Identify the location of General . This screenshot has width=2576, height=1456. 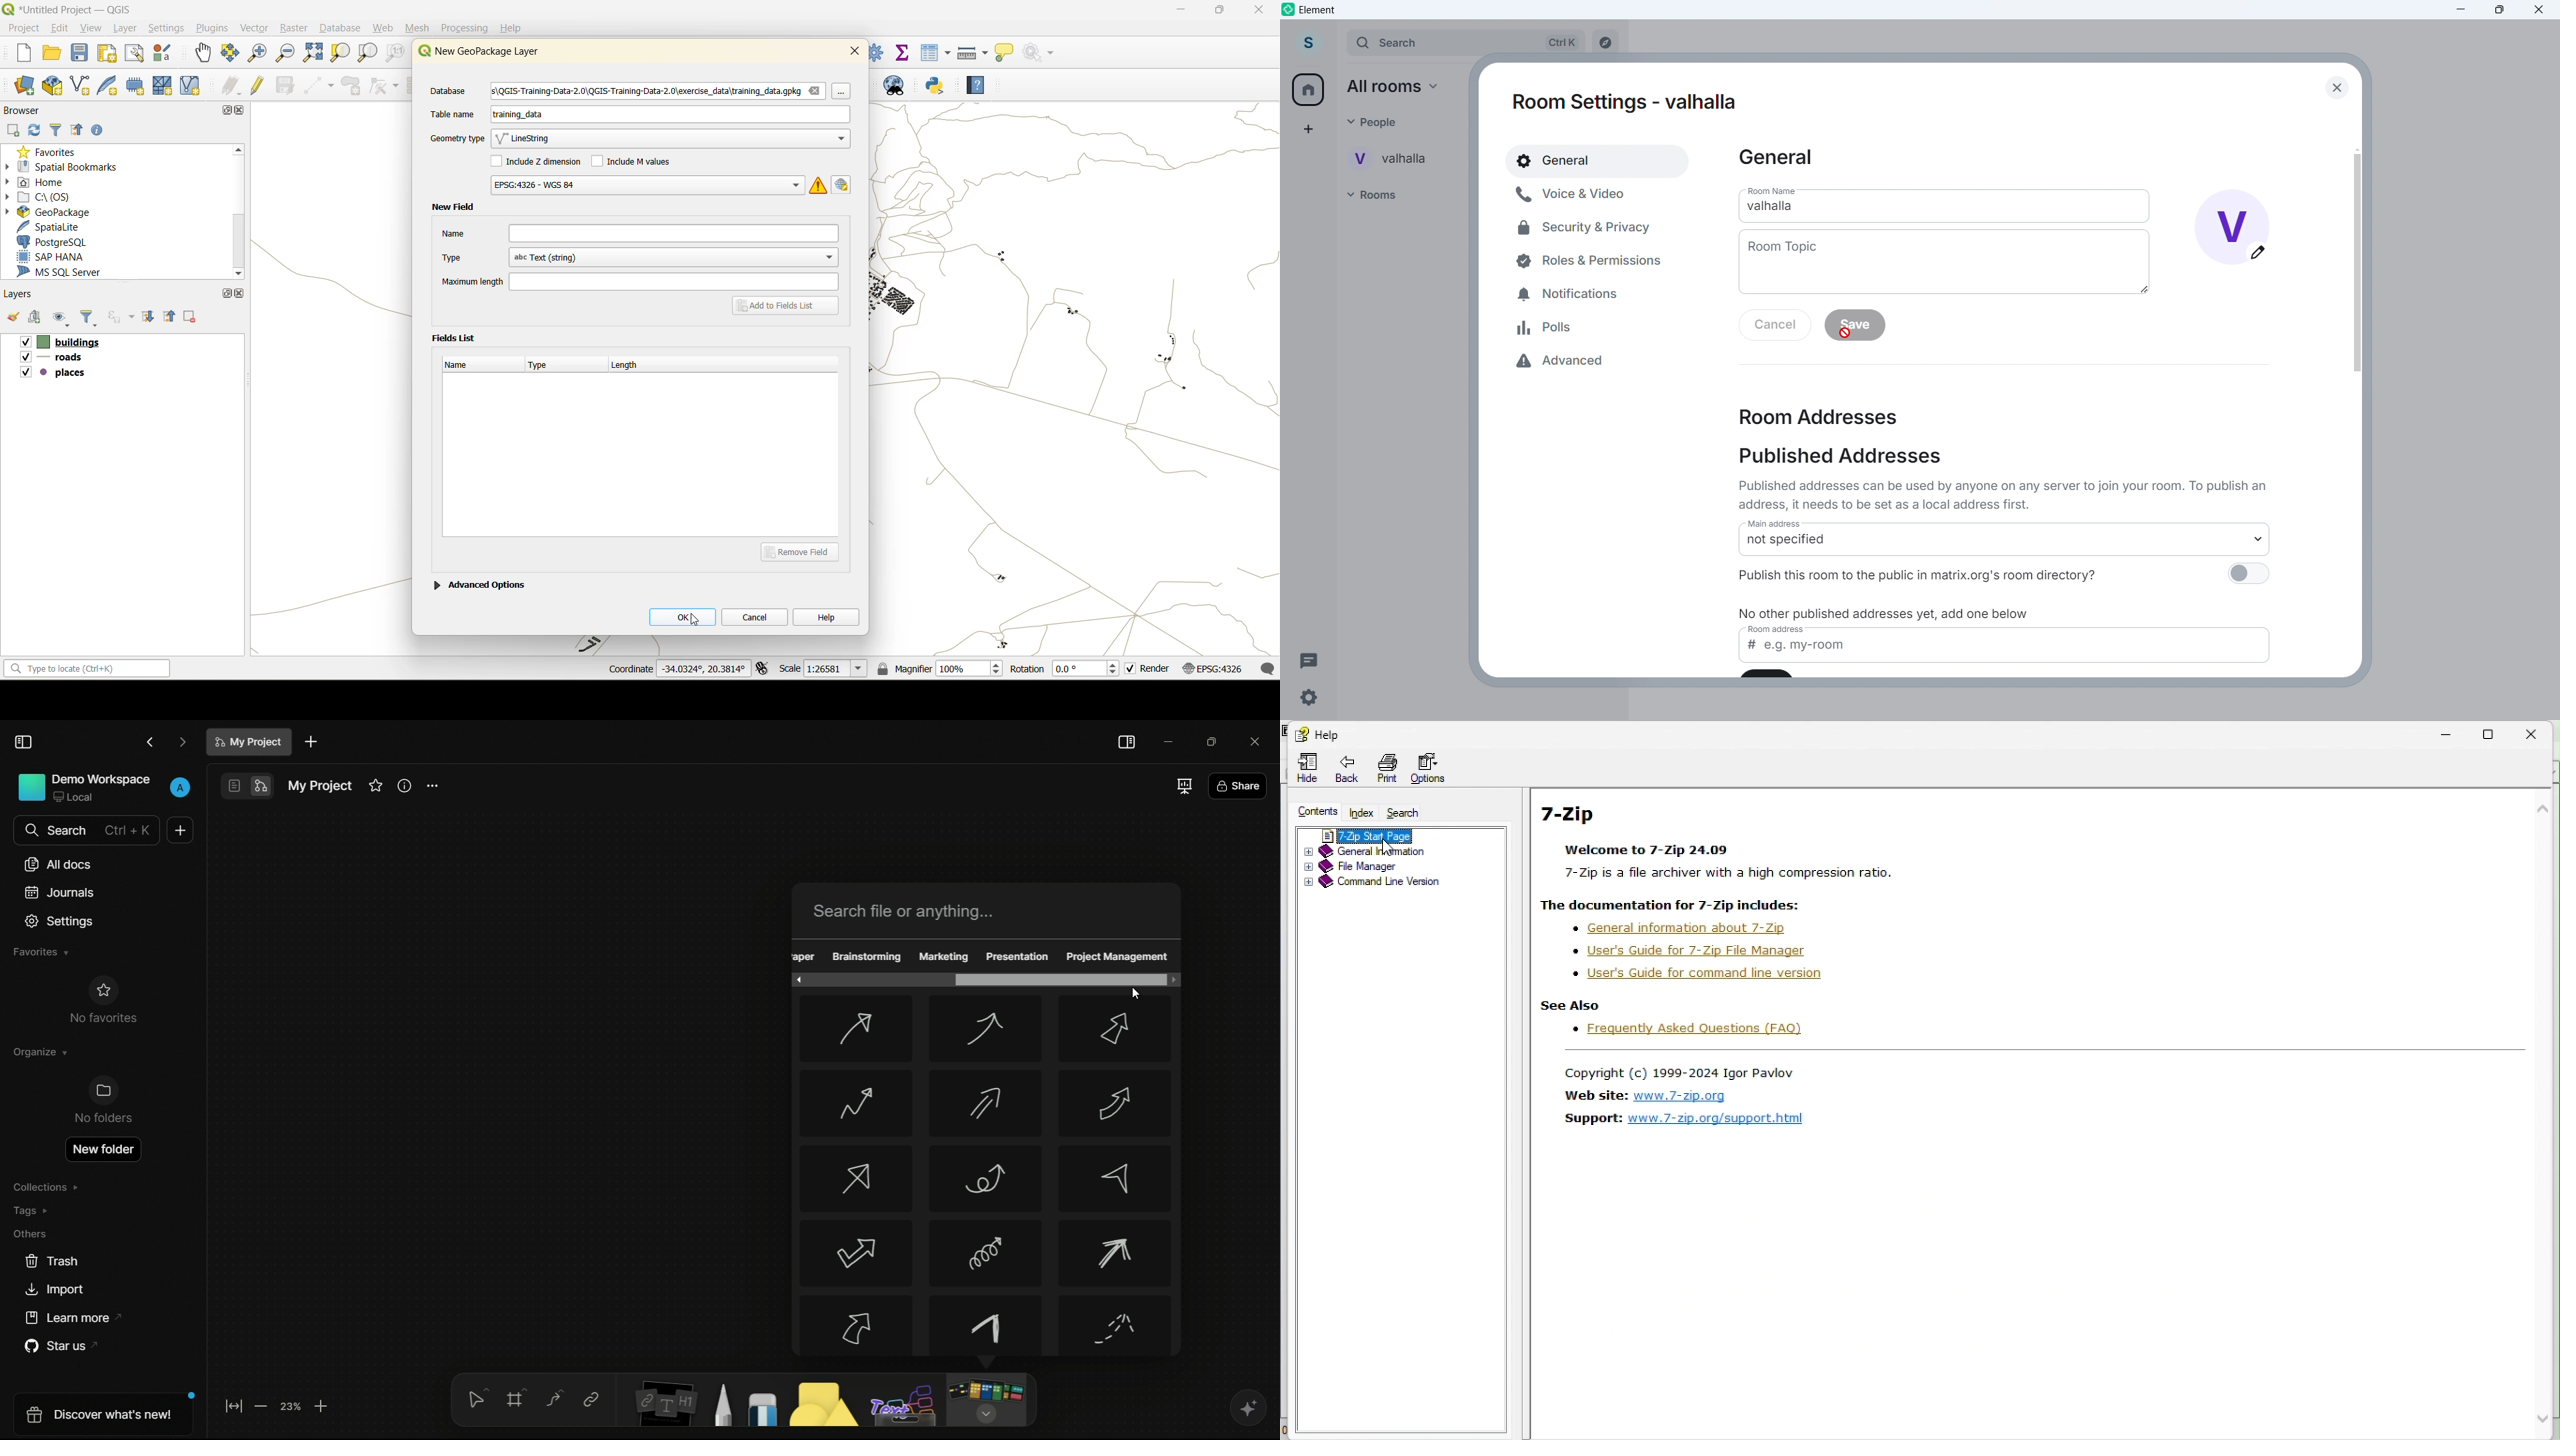
(1775, 158).